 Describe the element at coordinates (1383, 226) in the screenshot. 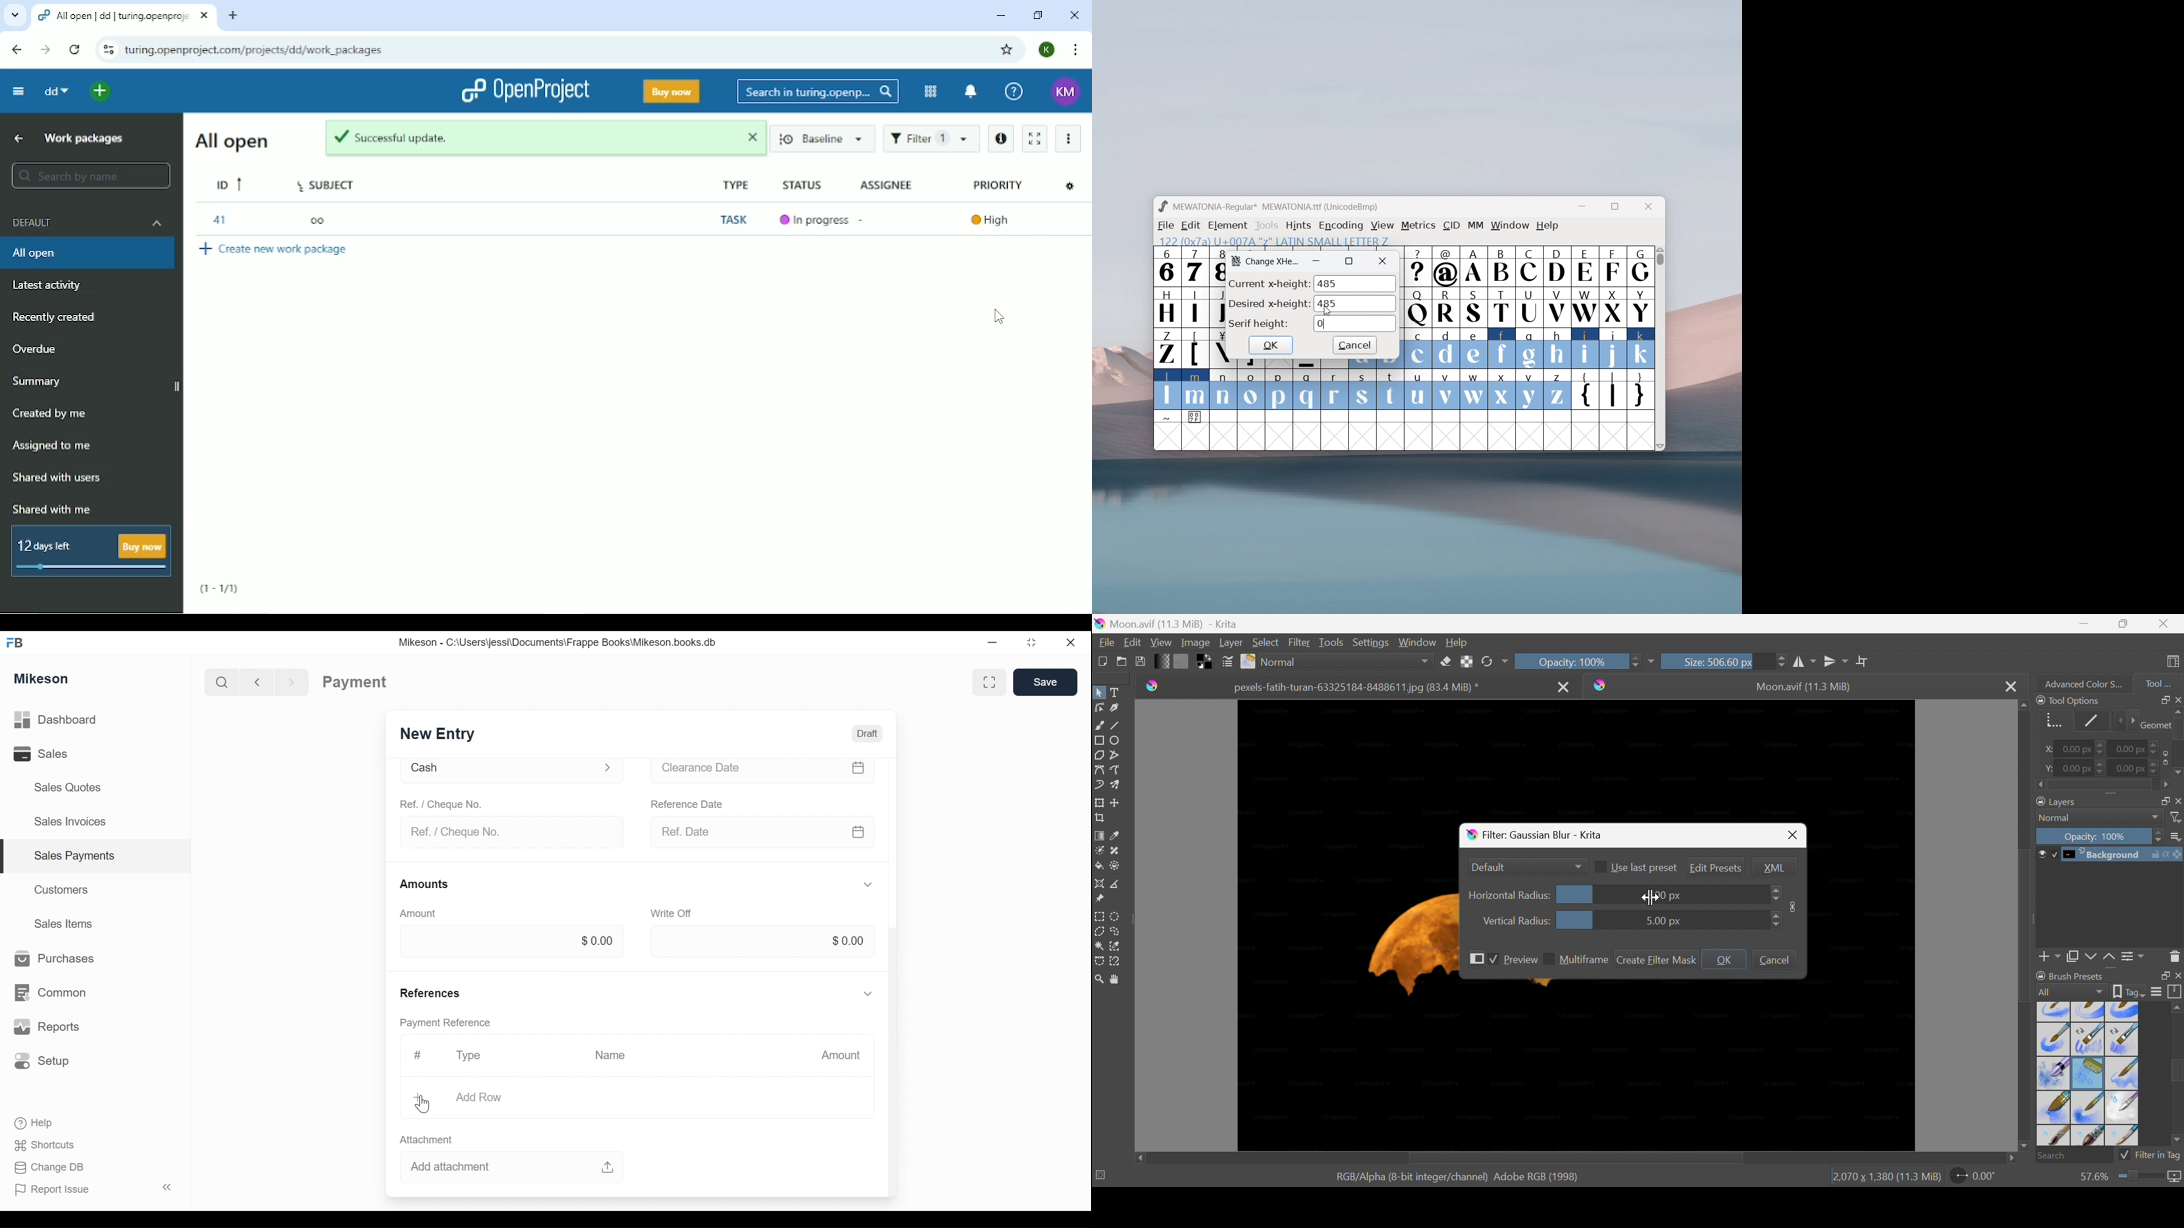

I see `view` at that location.